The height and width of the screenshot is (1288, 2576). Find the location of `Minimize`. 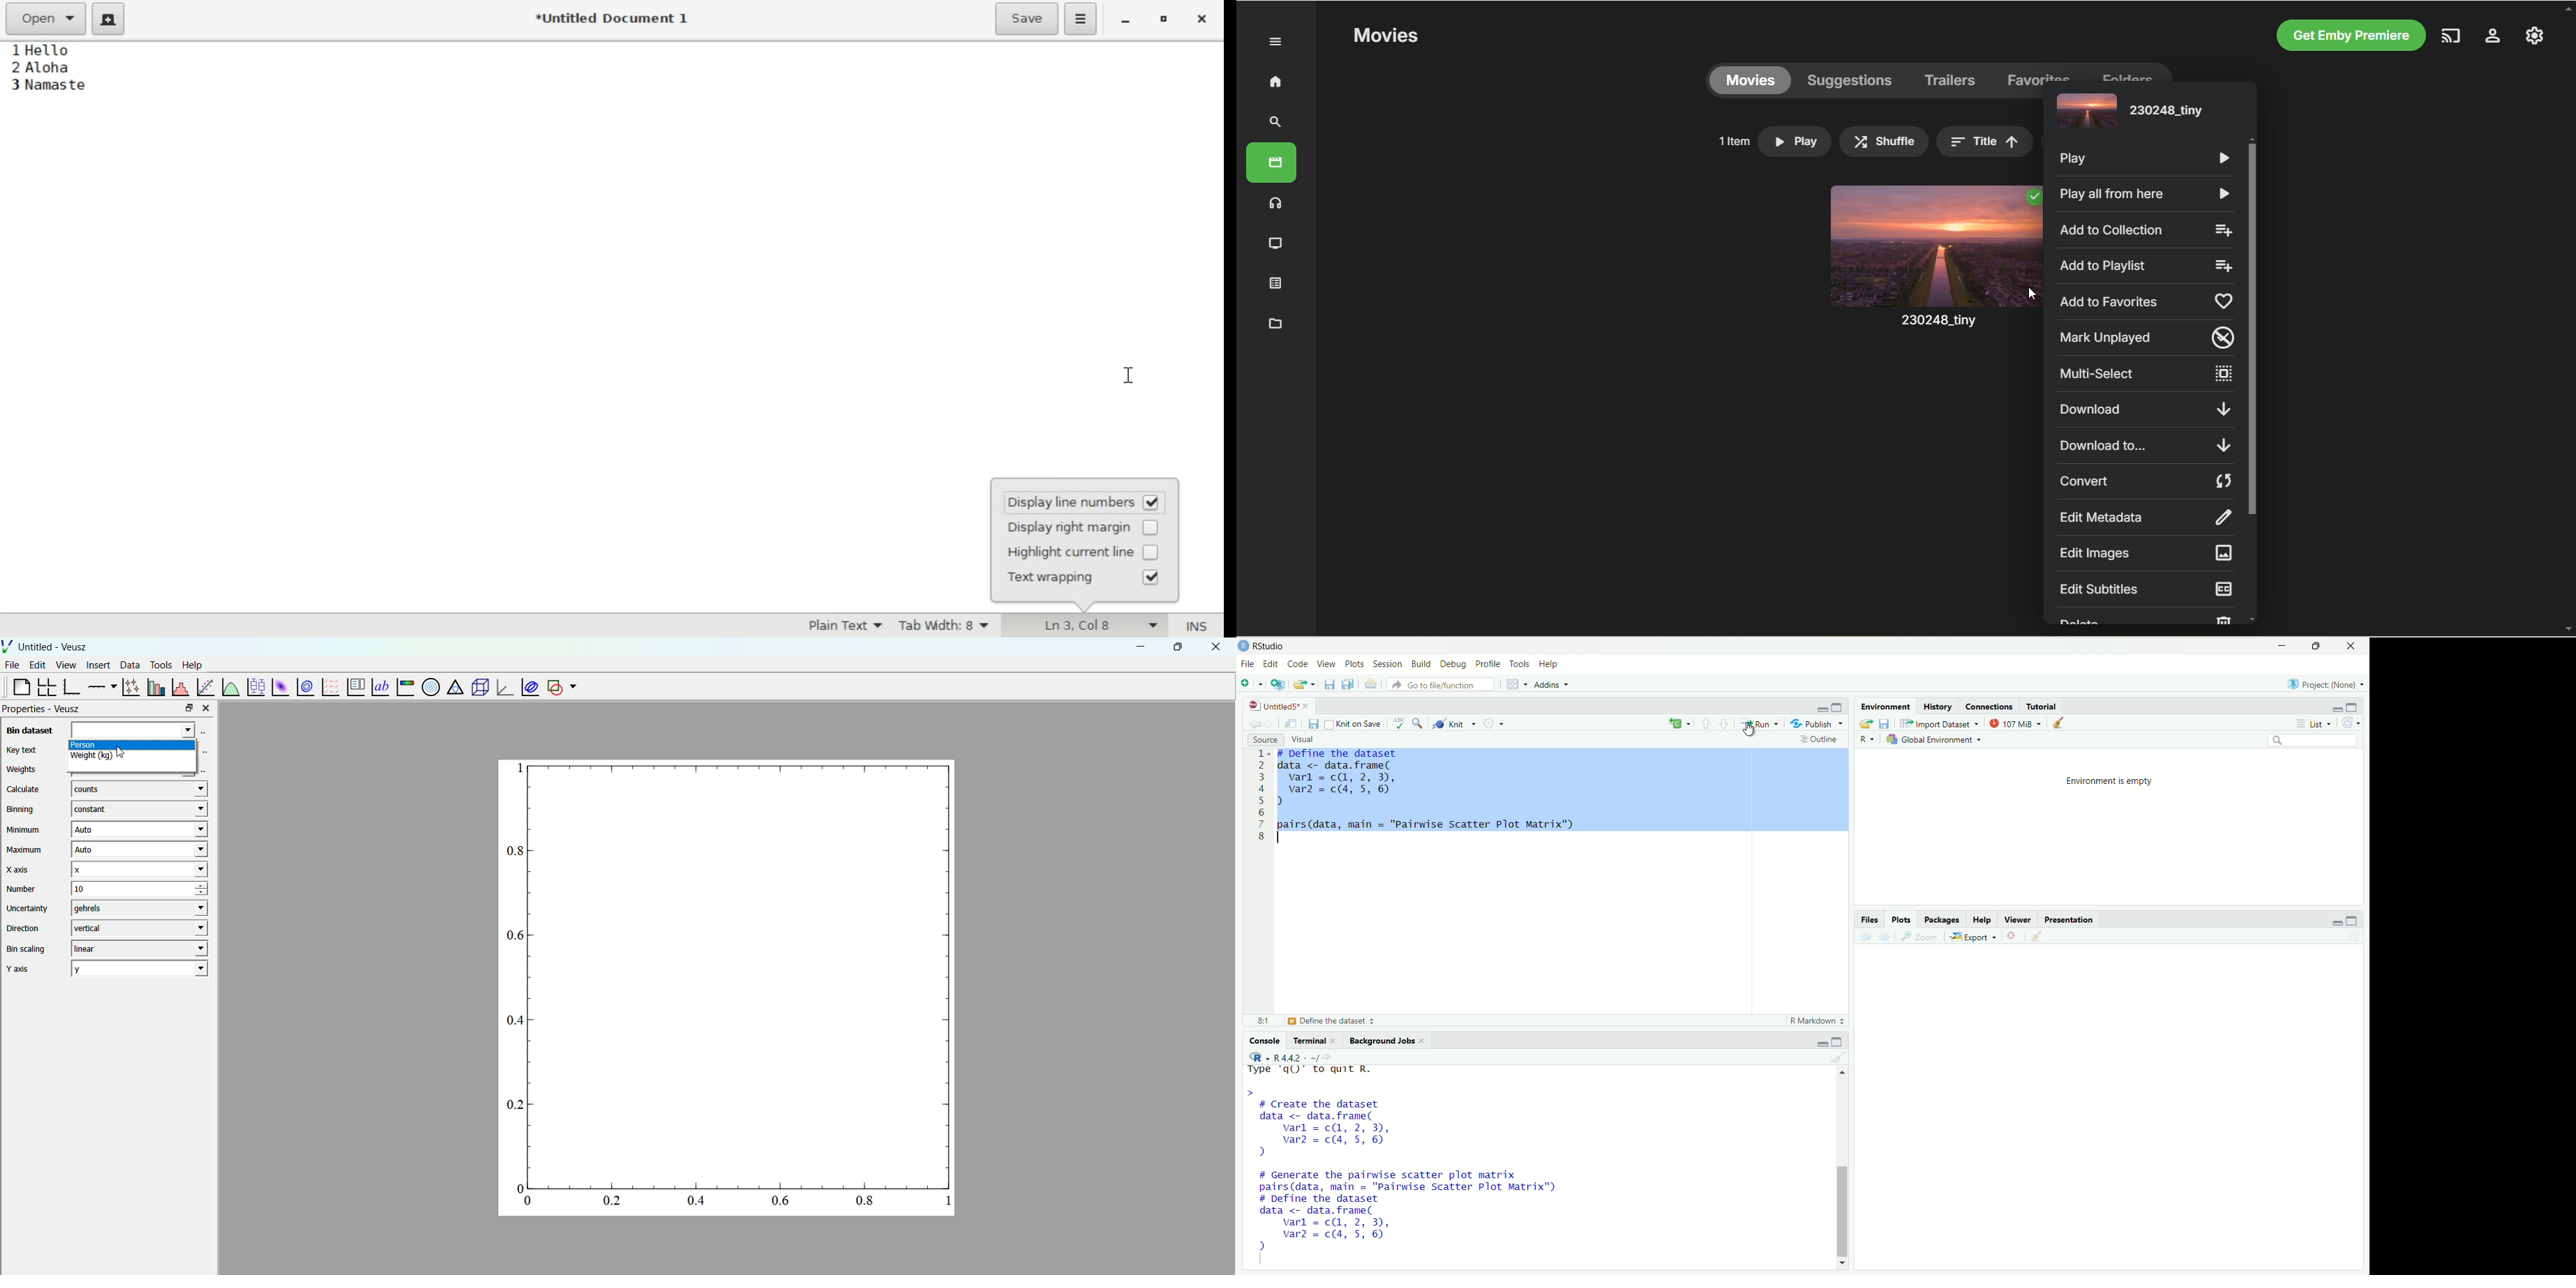

Minimize is located at coordinates (2283, 645).